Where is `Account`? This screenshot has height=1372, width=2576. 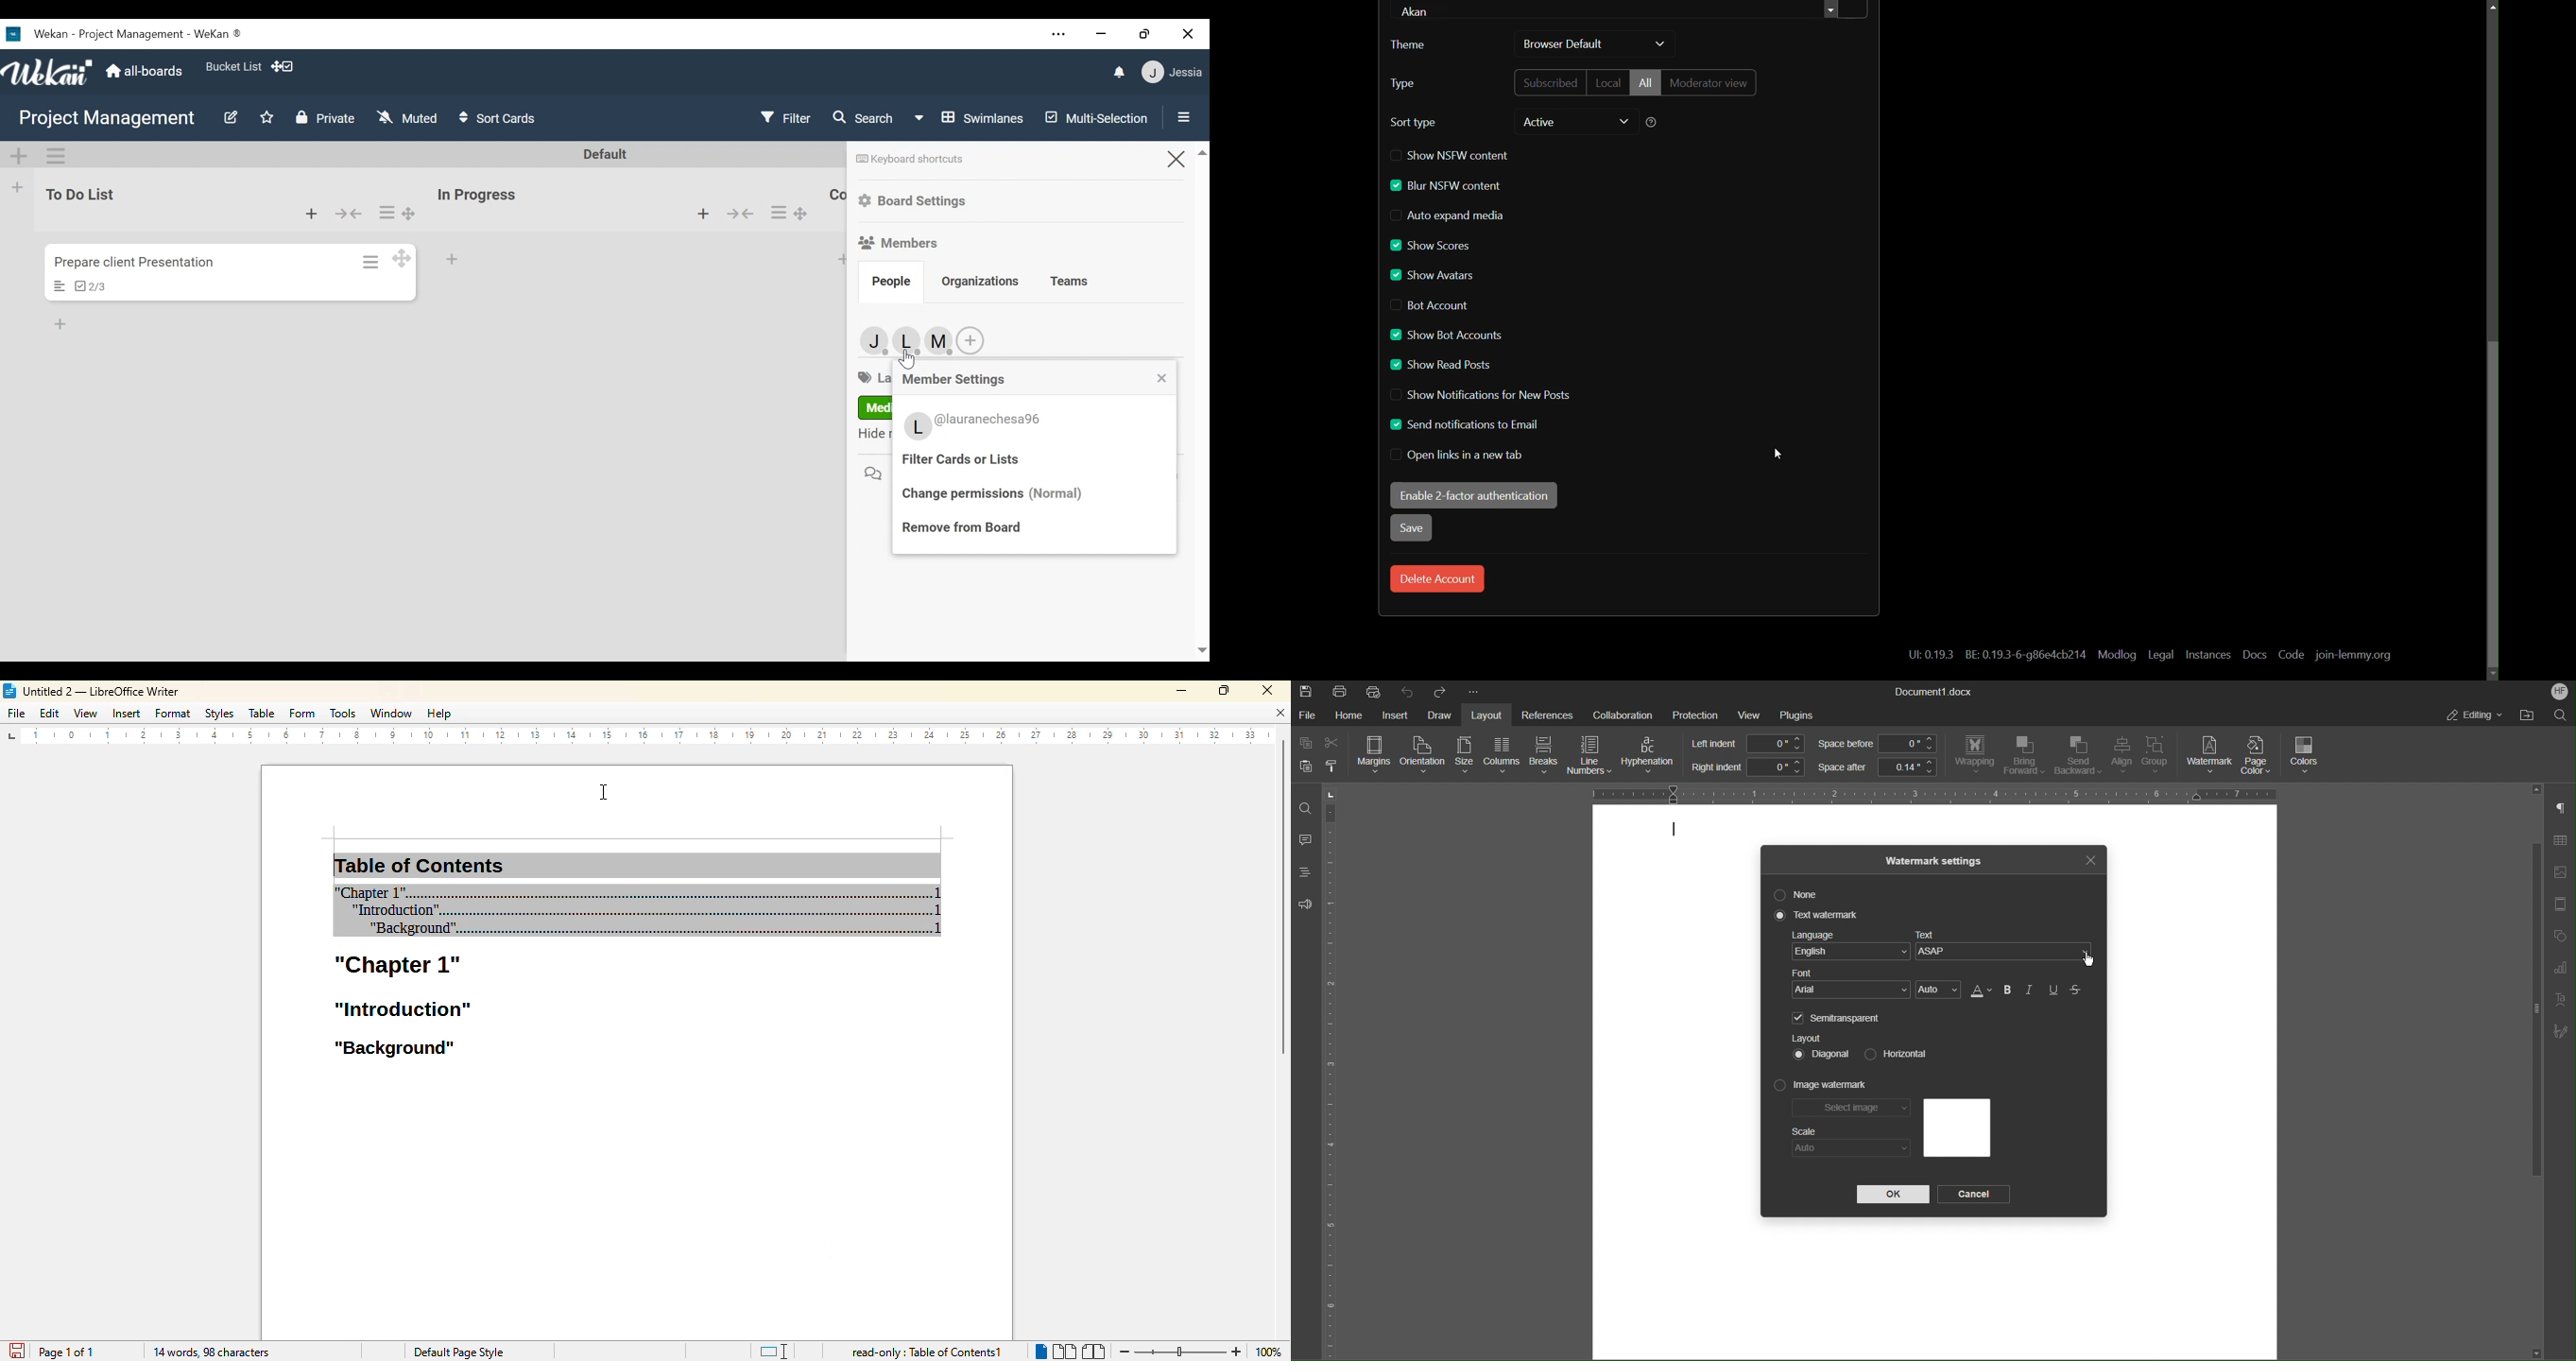 Account is located at coordinates (2560, 691).